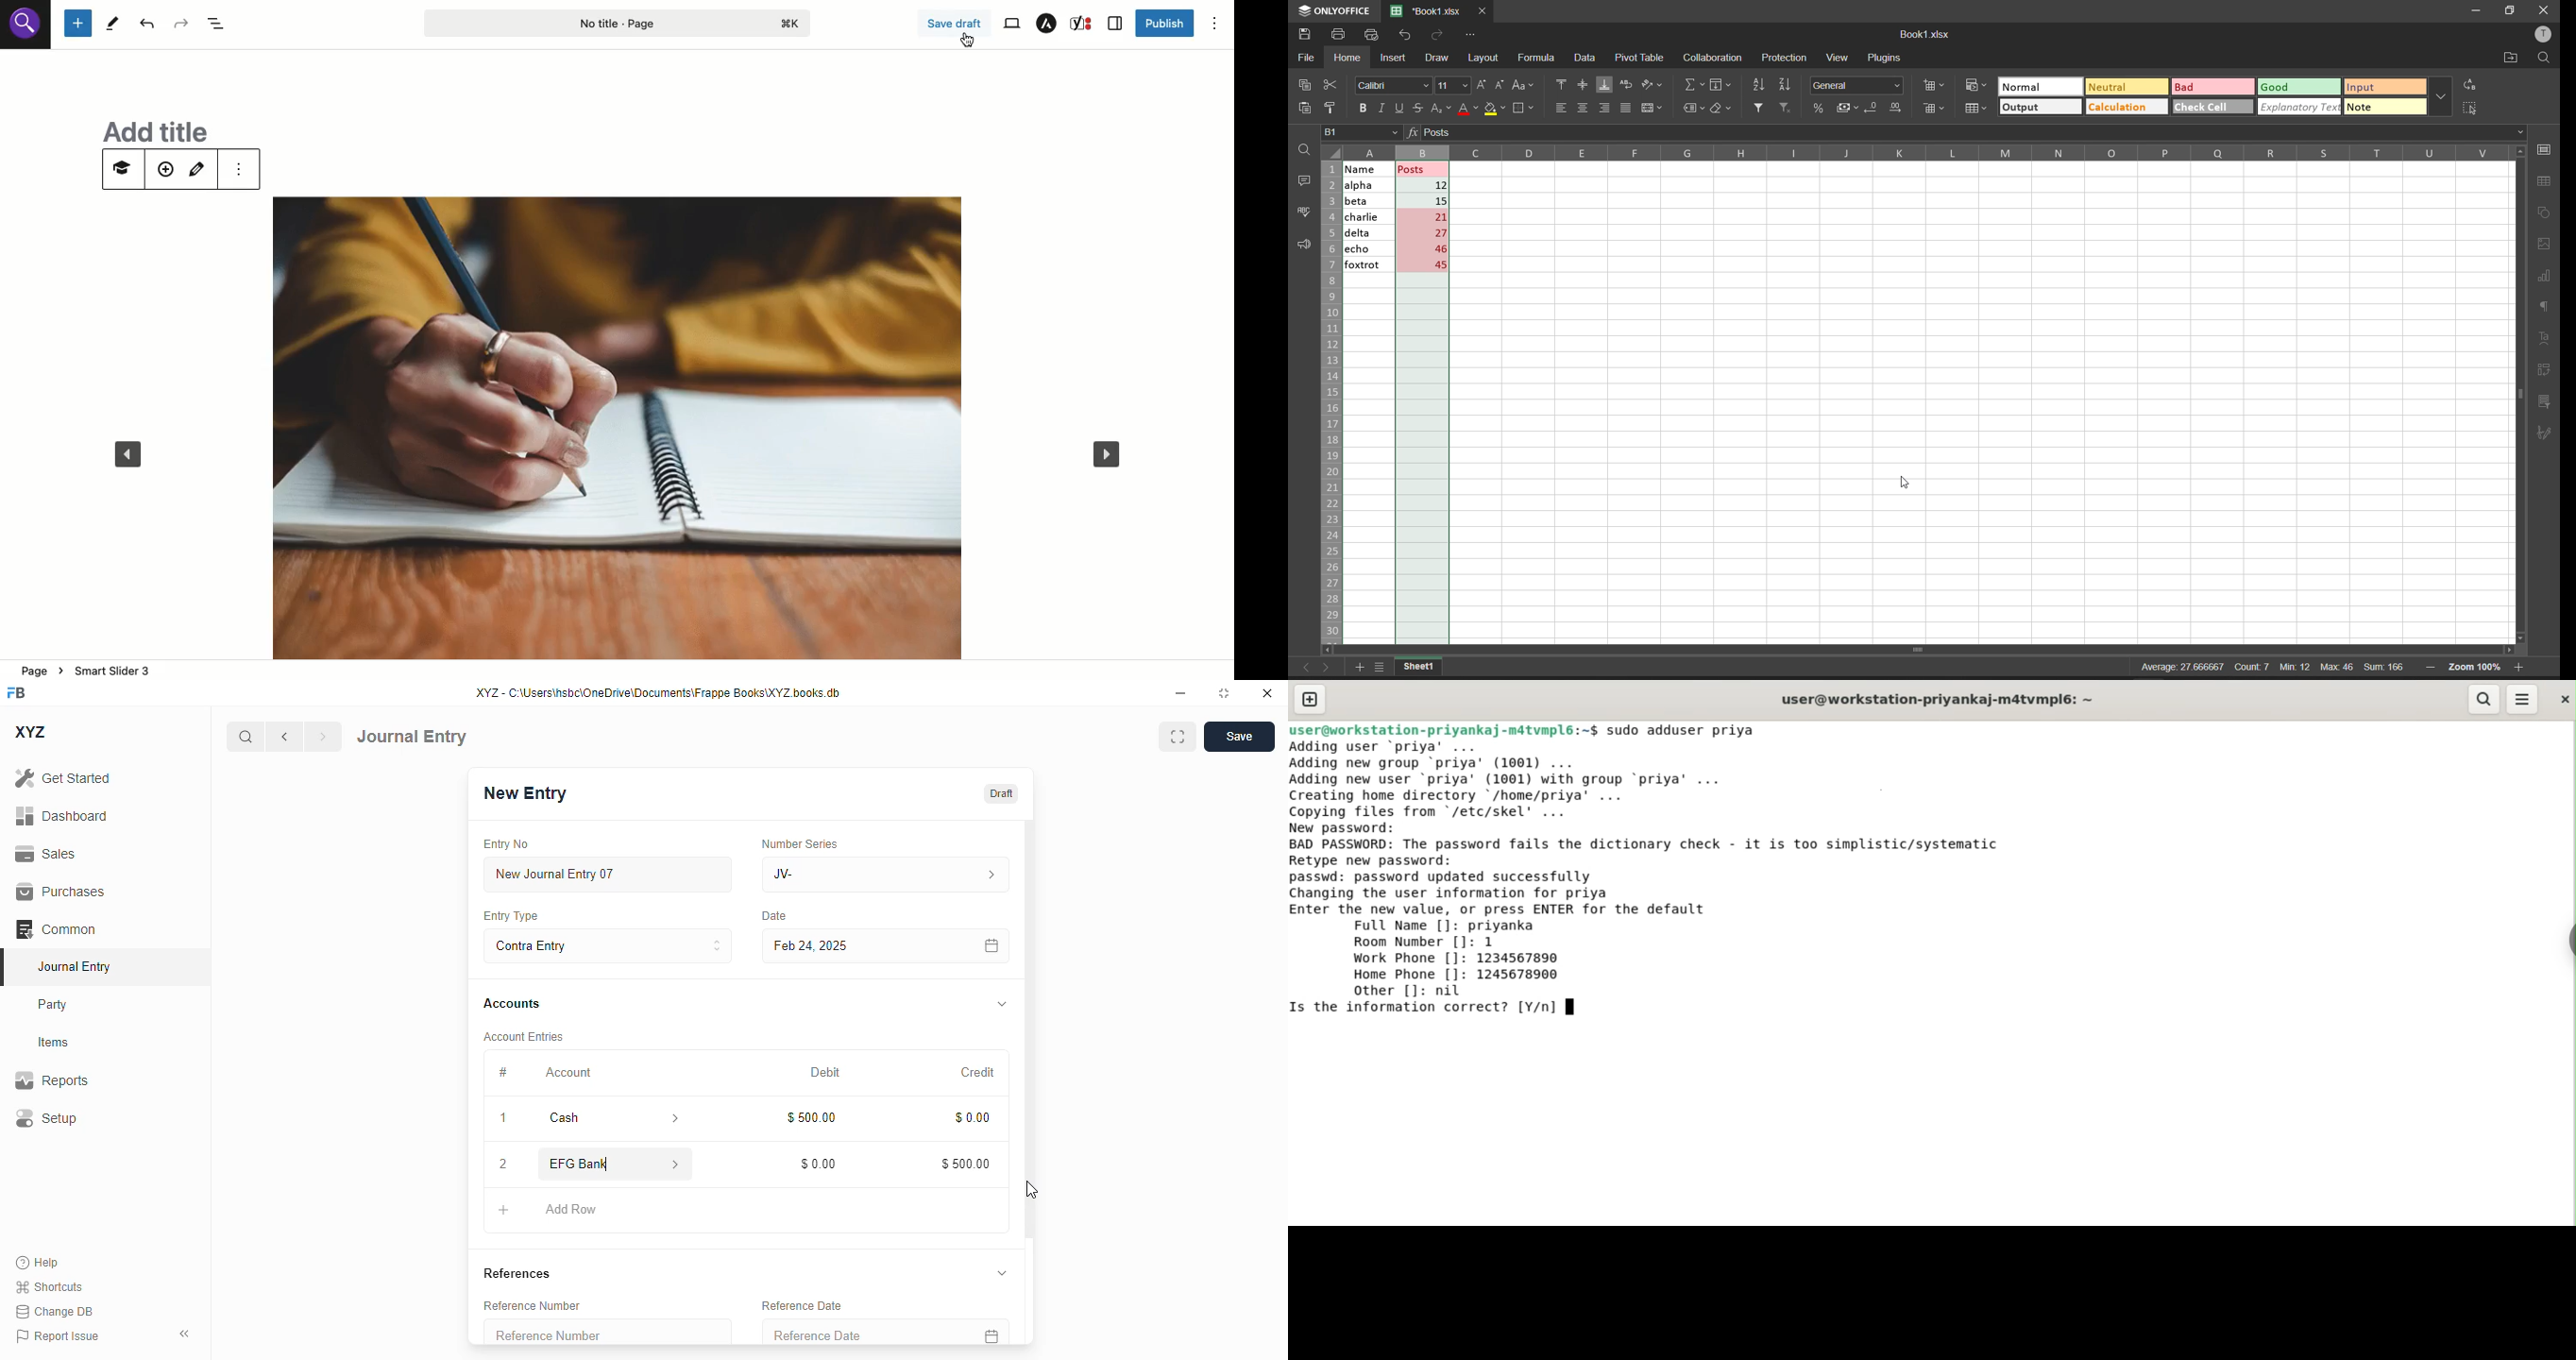  What do you see at coordinates (1360, 110) in the screenshot?
I see `bold` at bounding box center [1360, 110].